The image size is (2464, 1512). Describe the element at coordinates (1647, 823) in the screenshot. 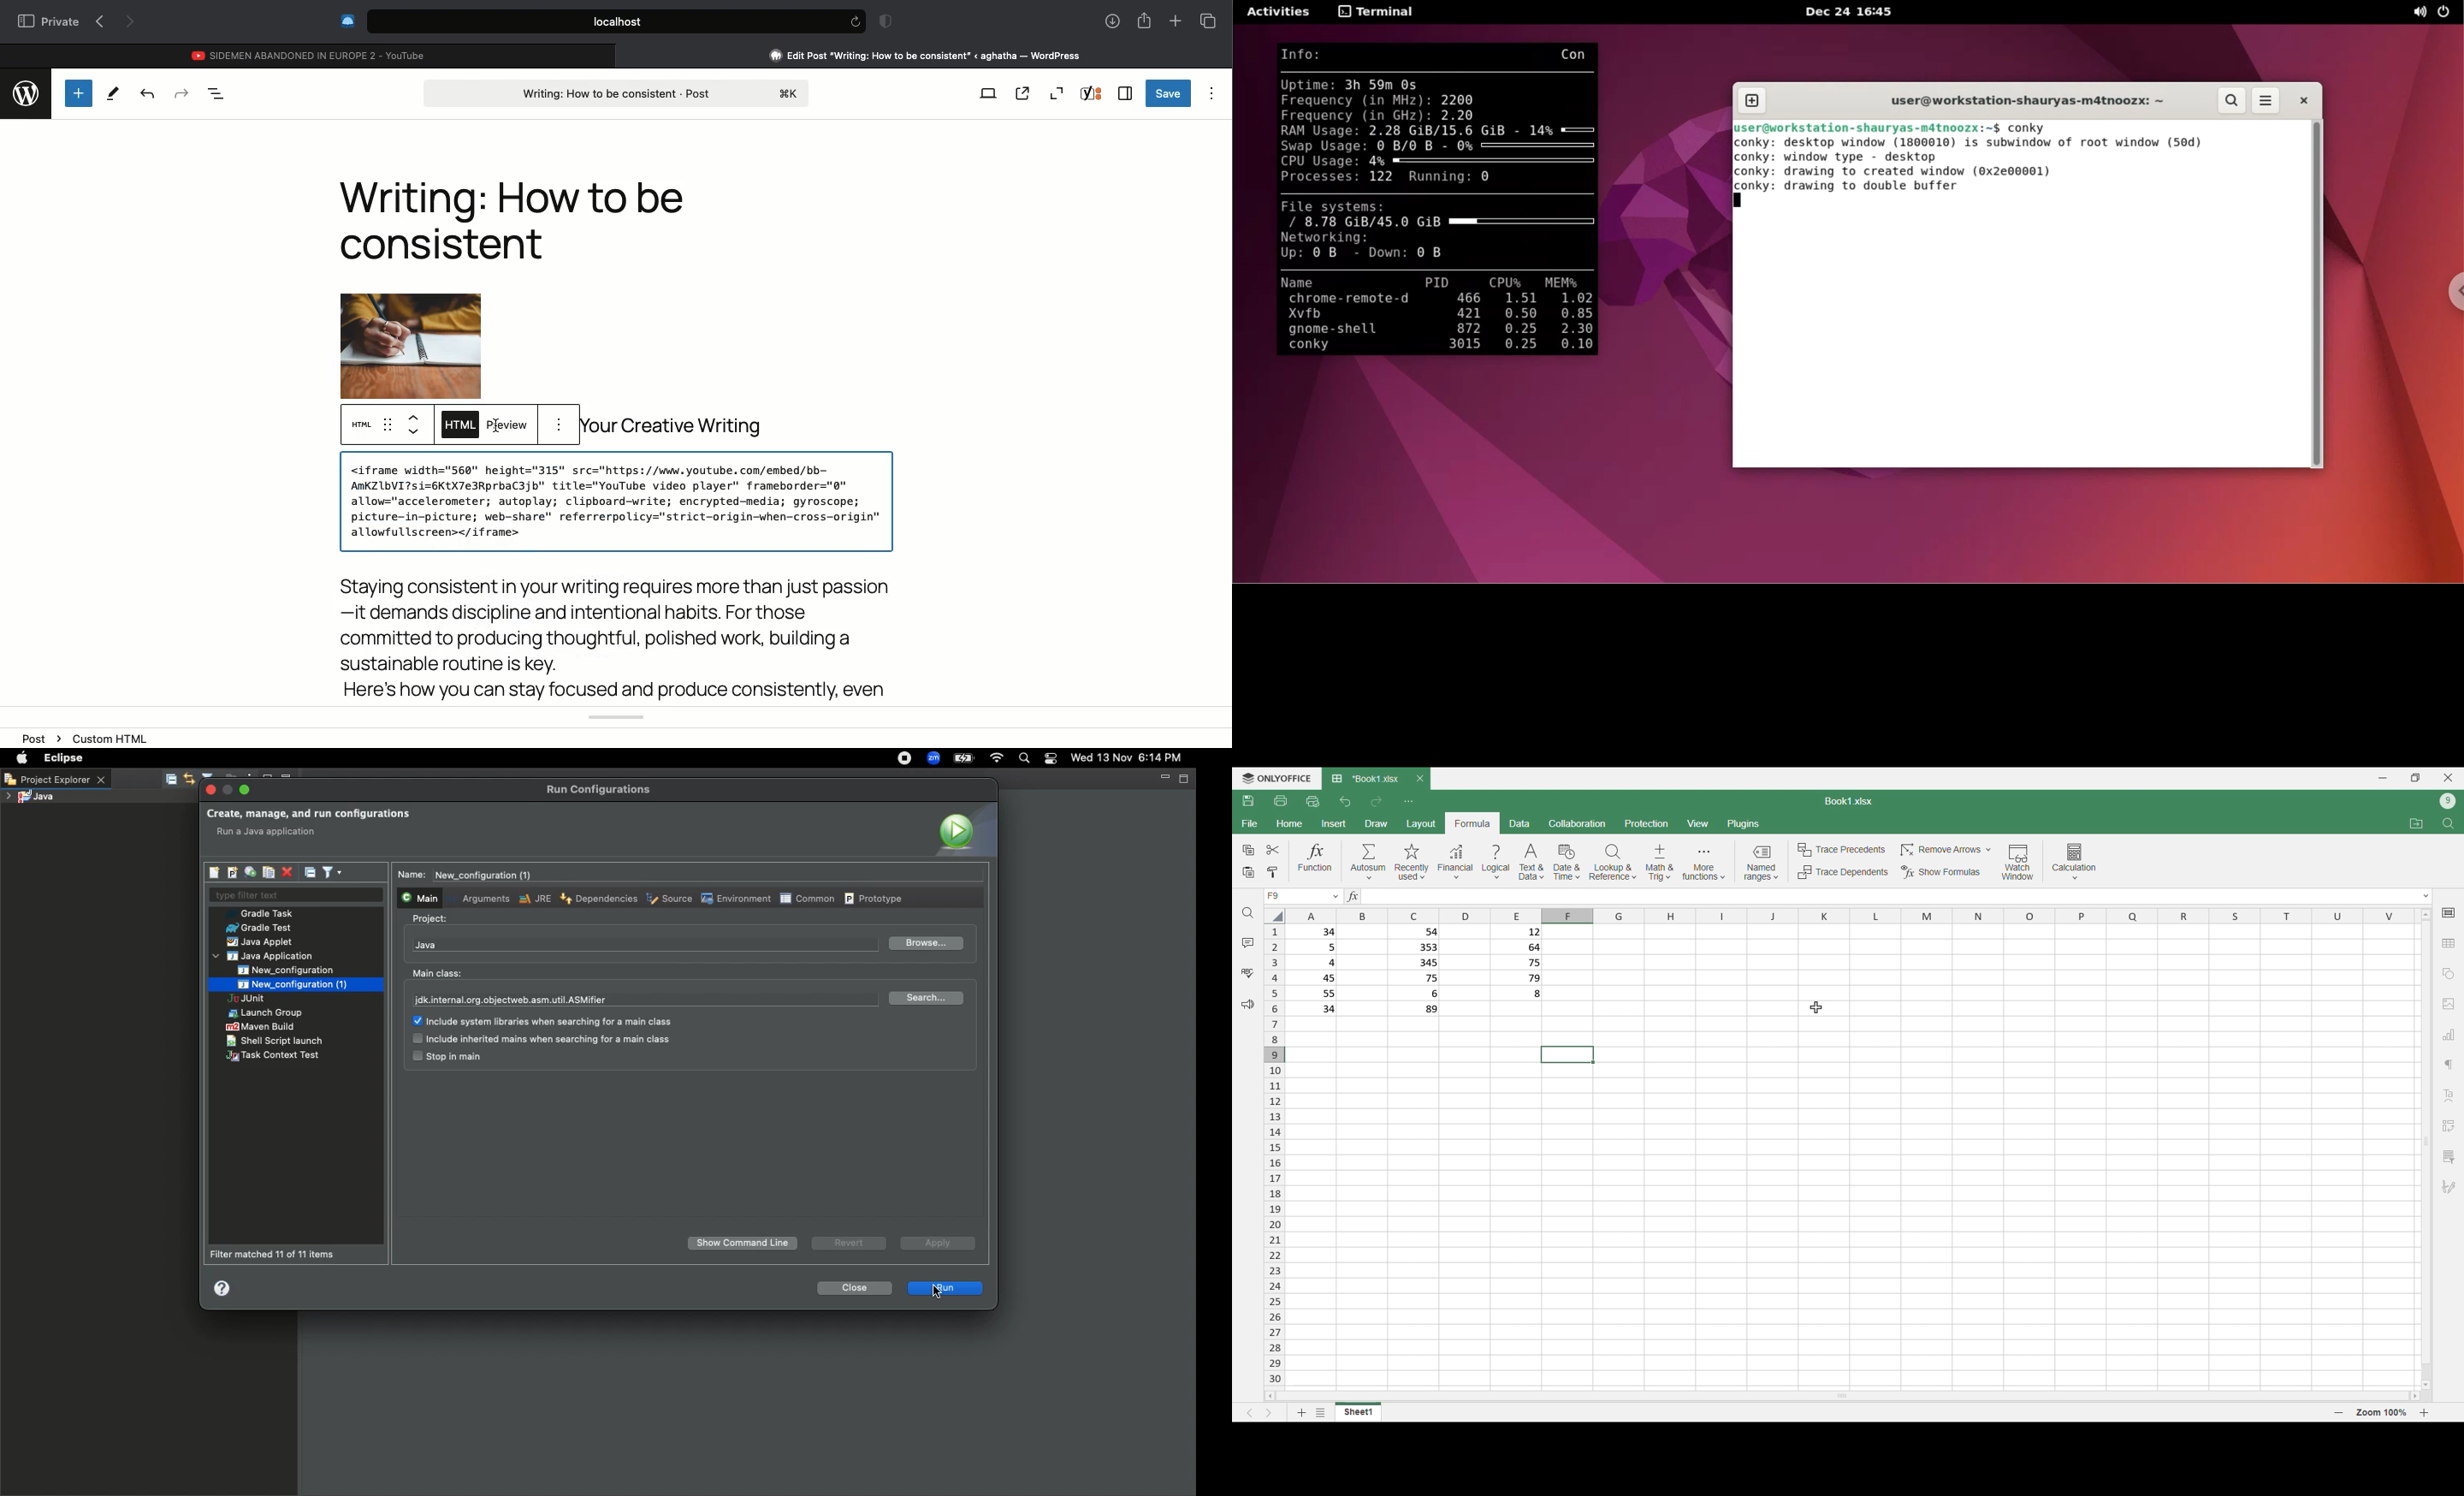

I see `Protection menu` at that location.